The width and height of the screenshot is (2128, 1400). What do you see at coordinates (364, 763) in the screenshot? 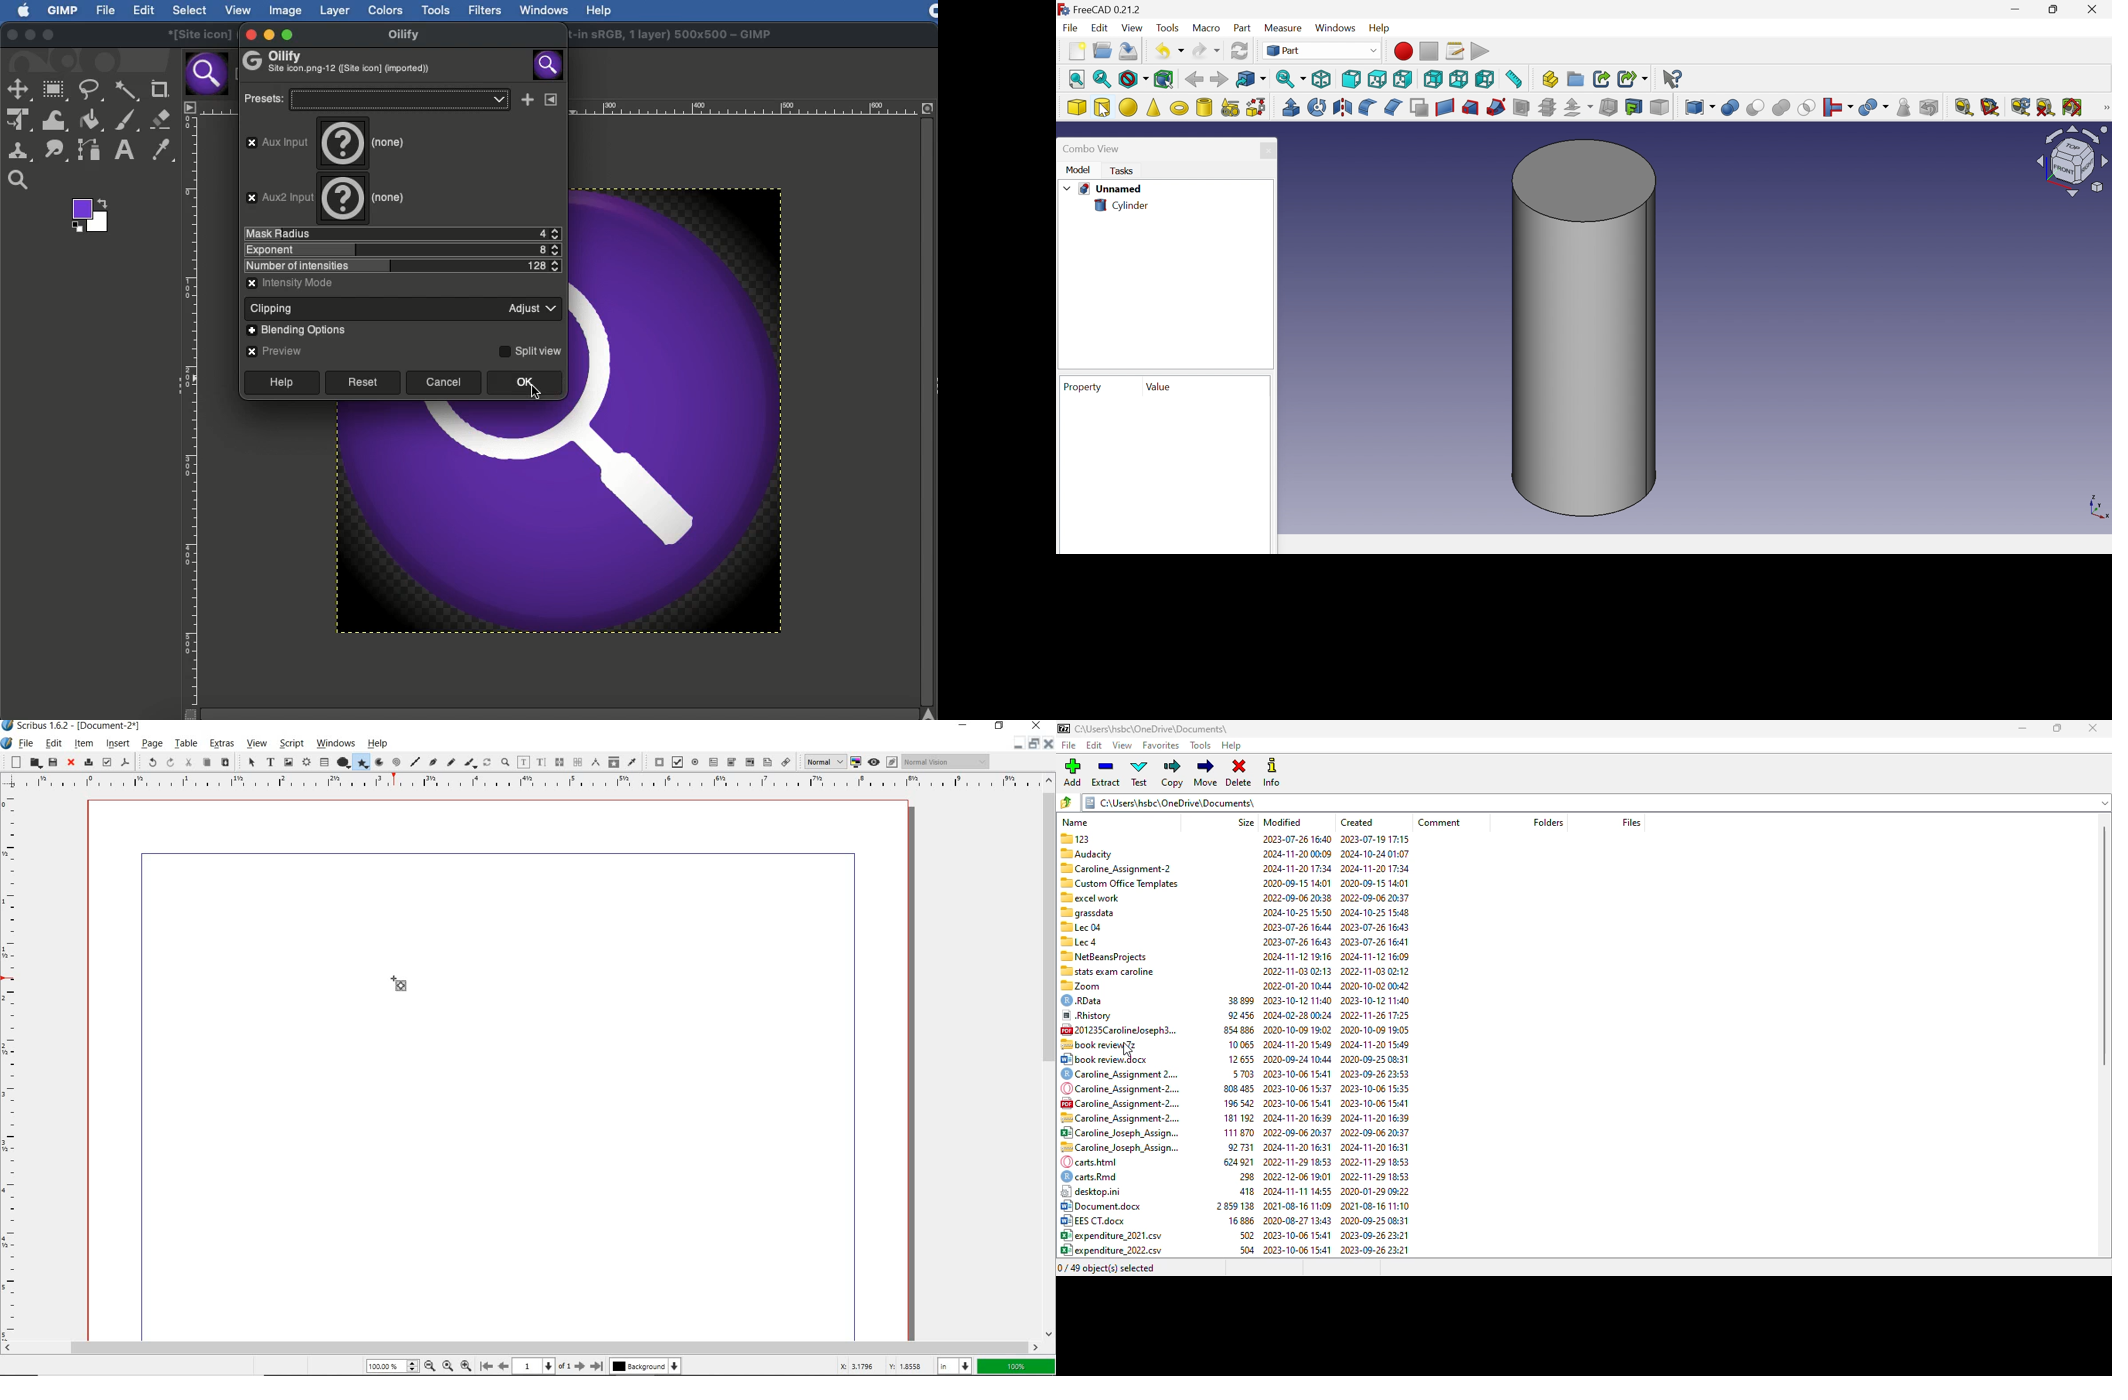
I see `polygon` at bounding box center [364, 763].